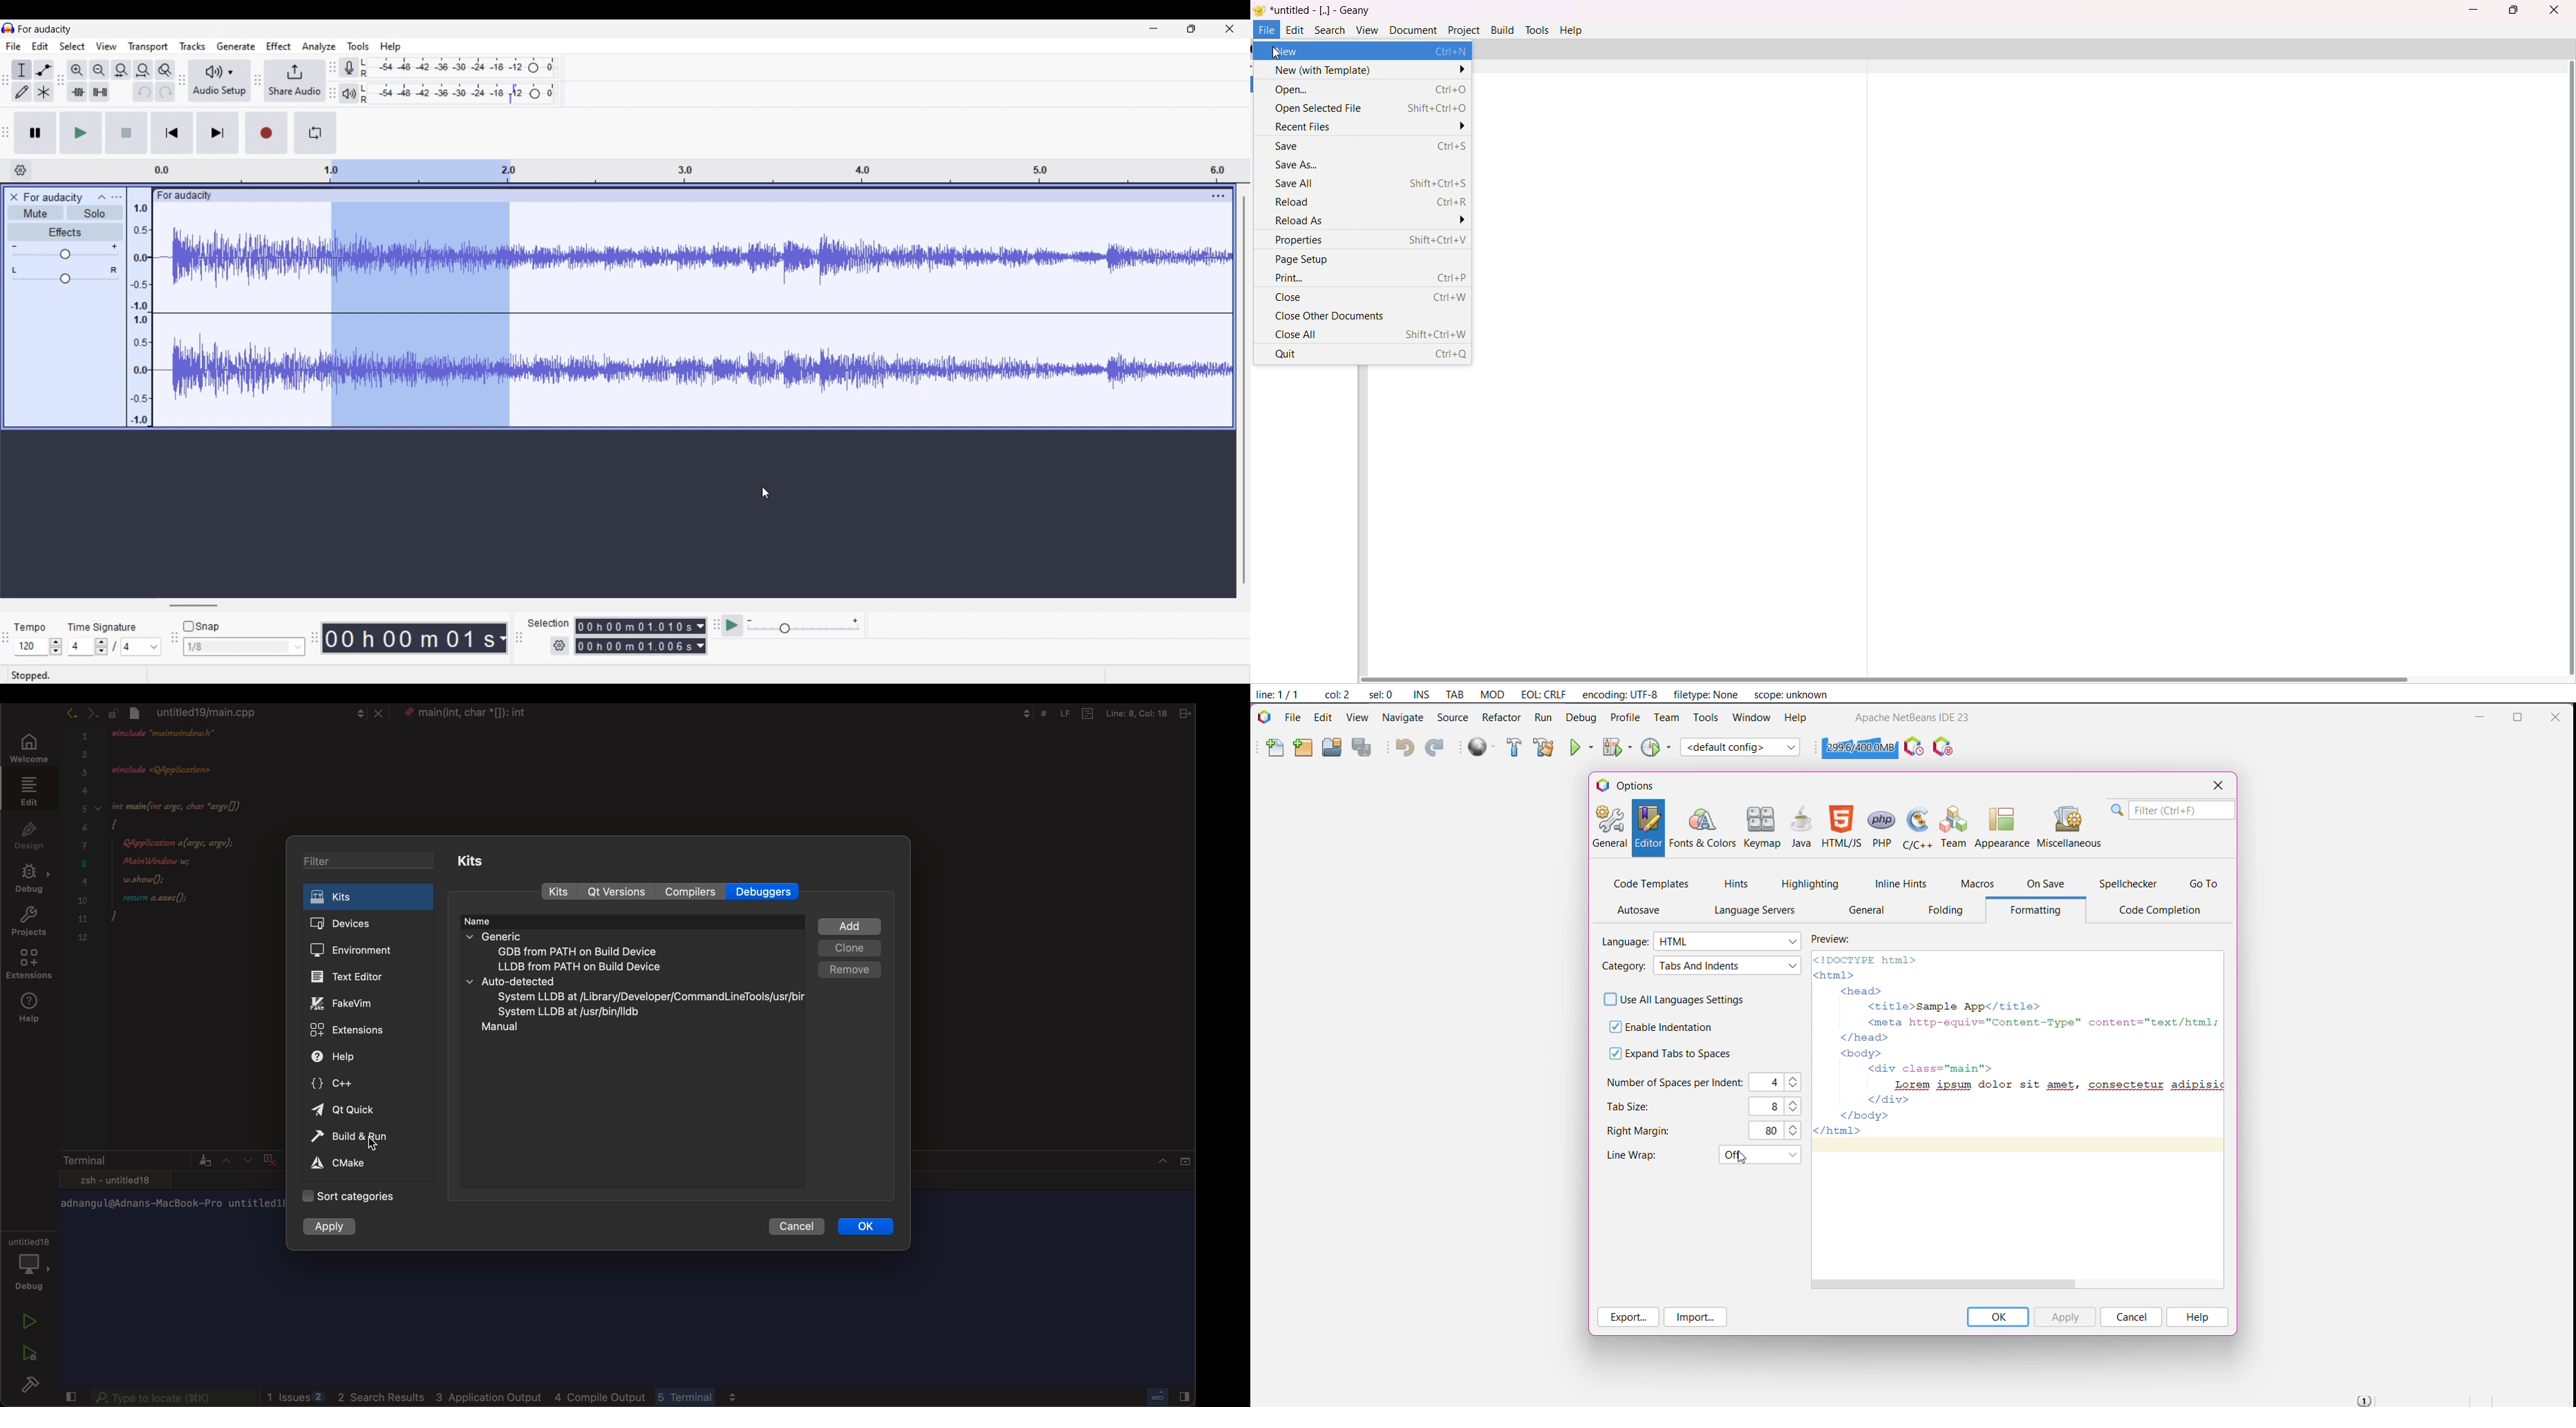  Describe the element at coordinates (491, 921) in the screenshot. I see `name` at that location.